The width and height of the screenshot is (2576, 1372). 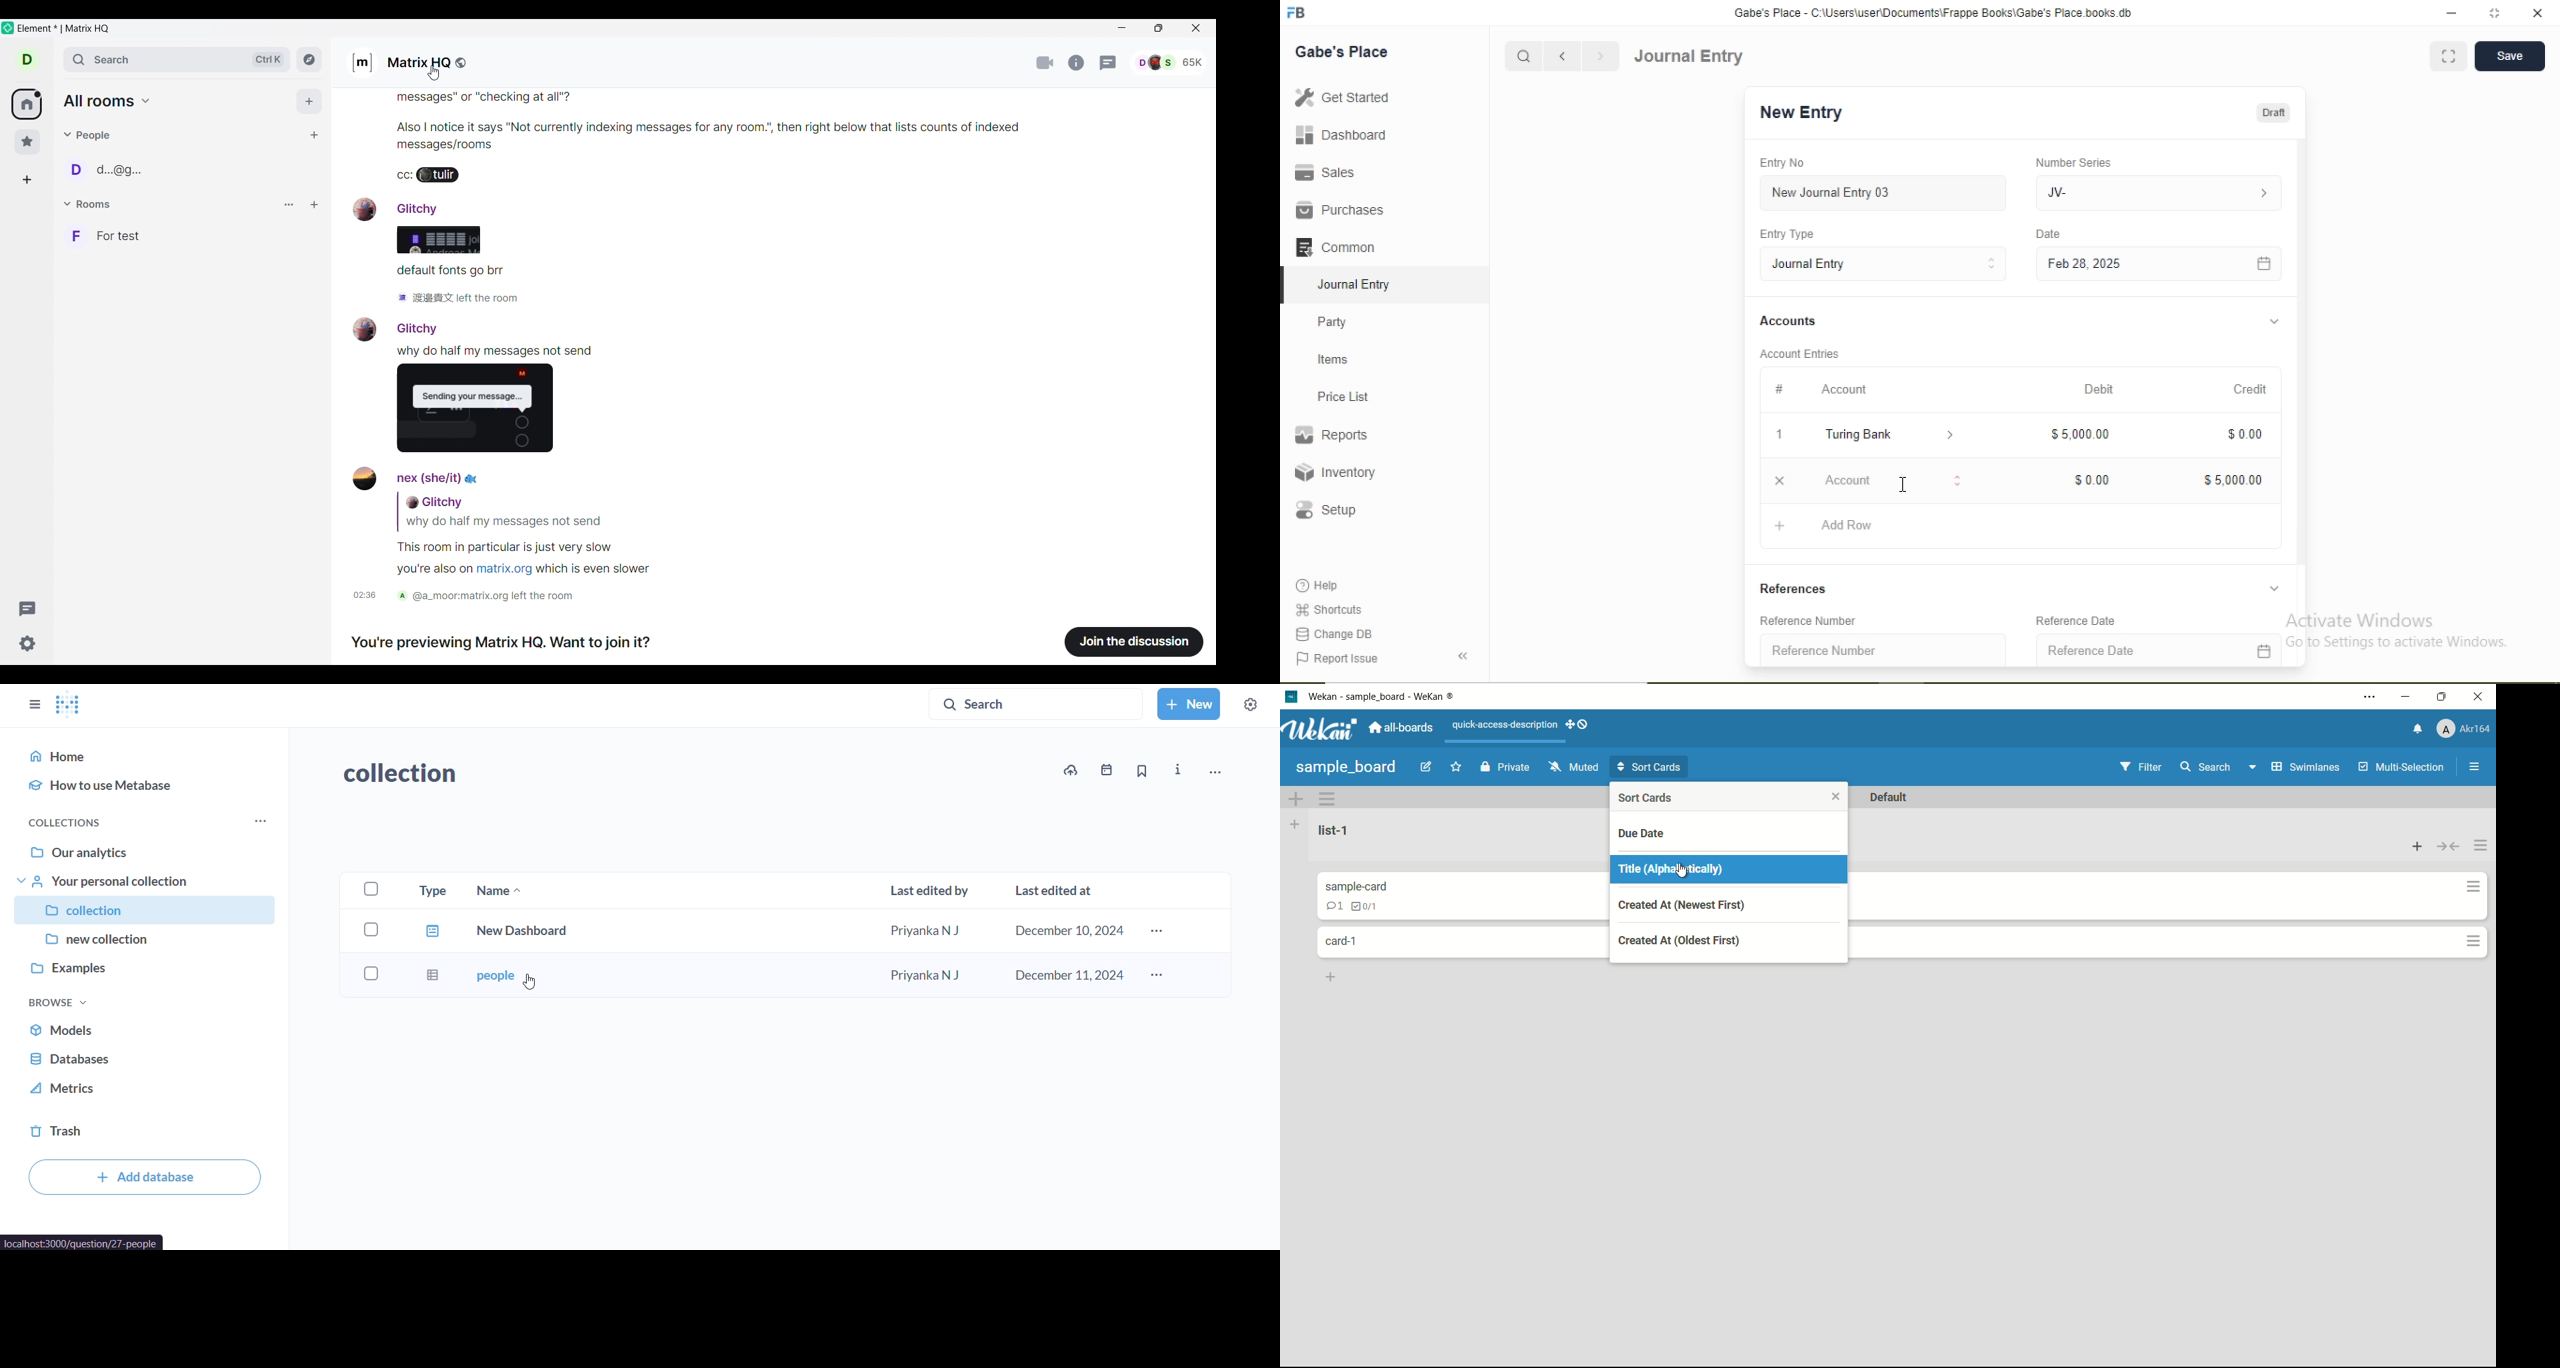 I want to click on Close interface, so click(x=1196, y=28).